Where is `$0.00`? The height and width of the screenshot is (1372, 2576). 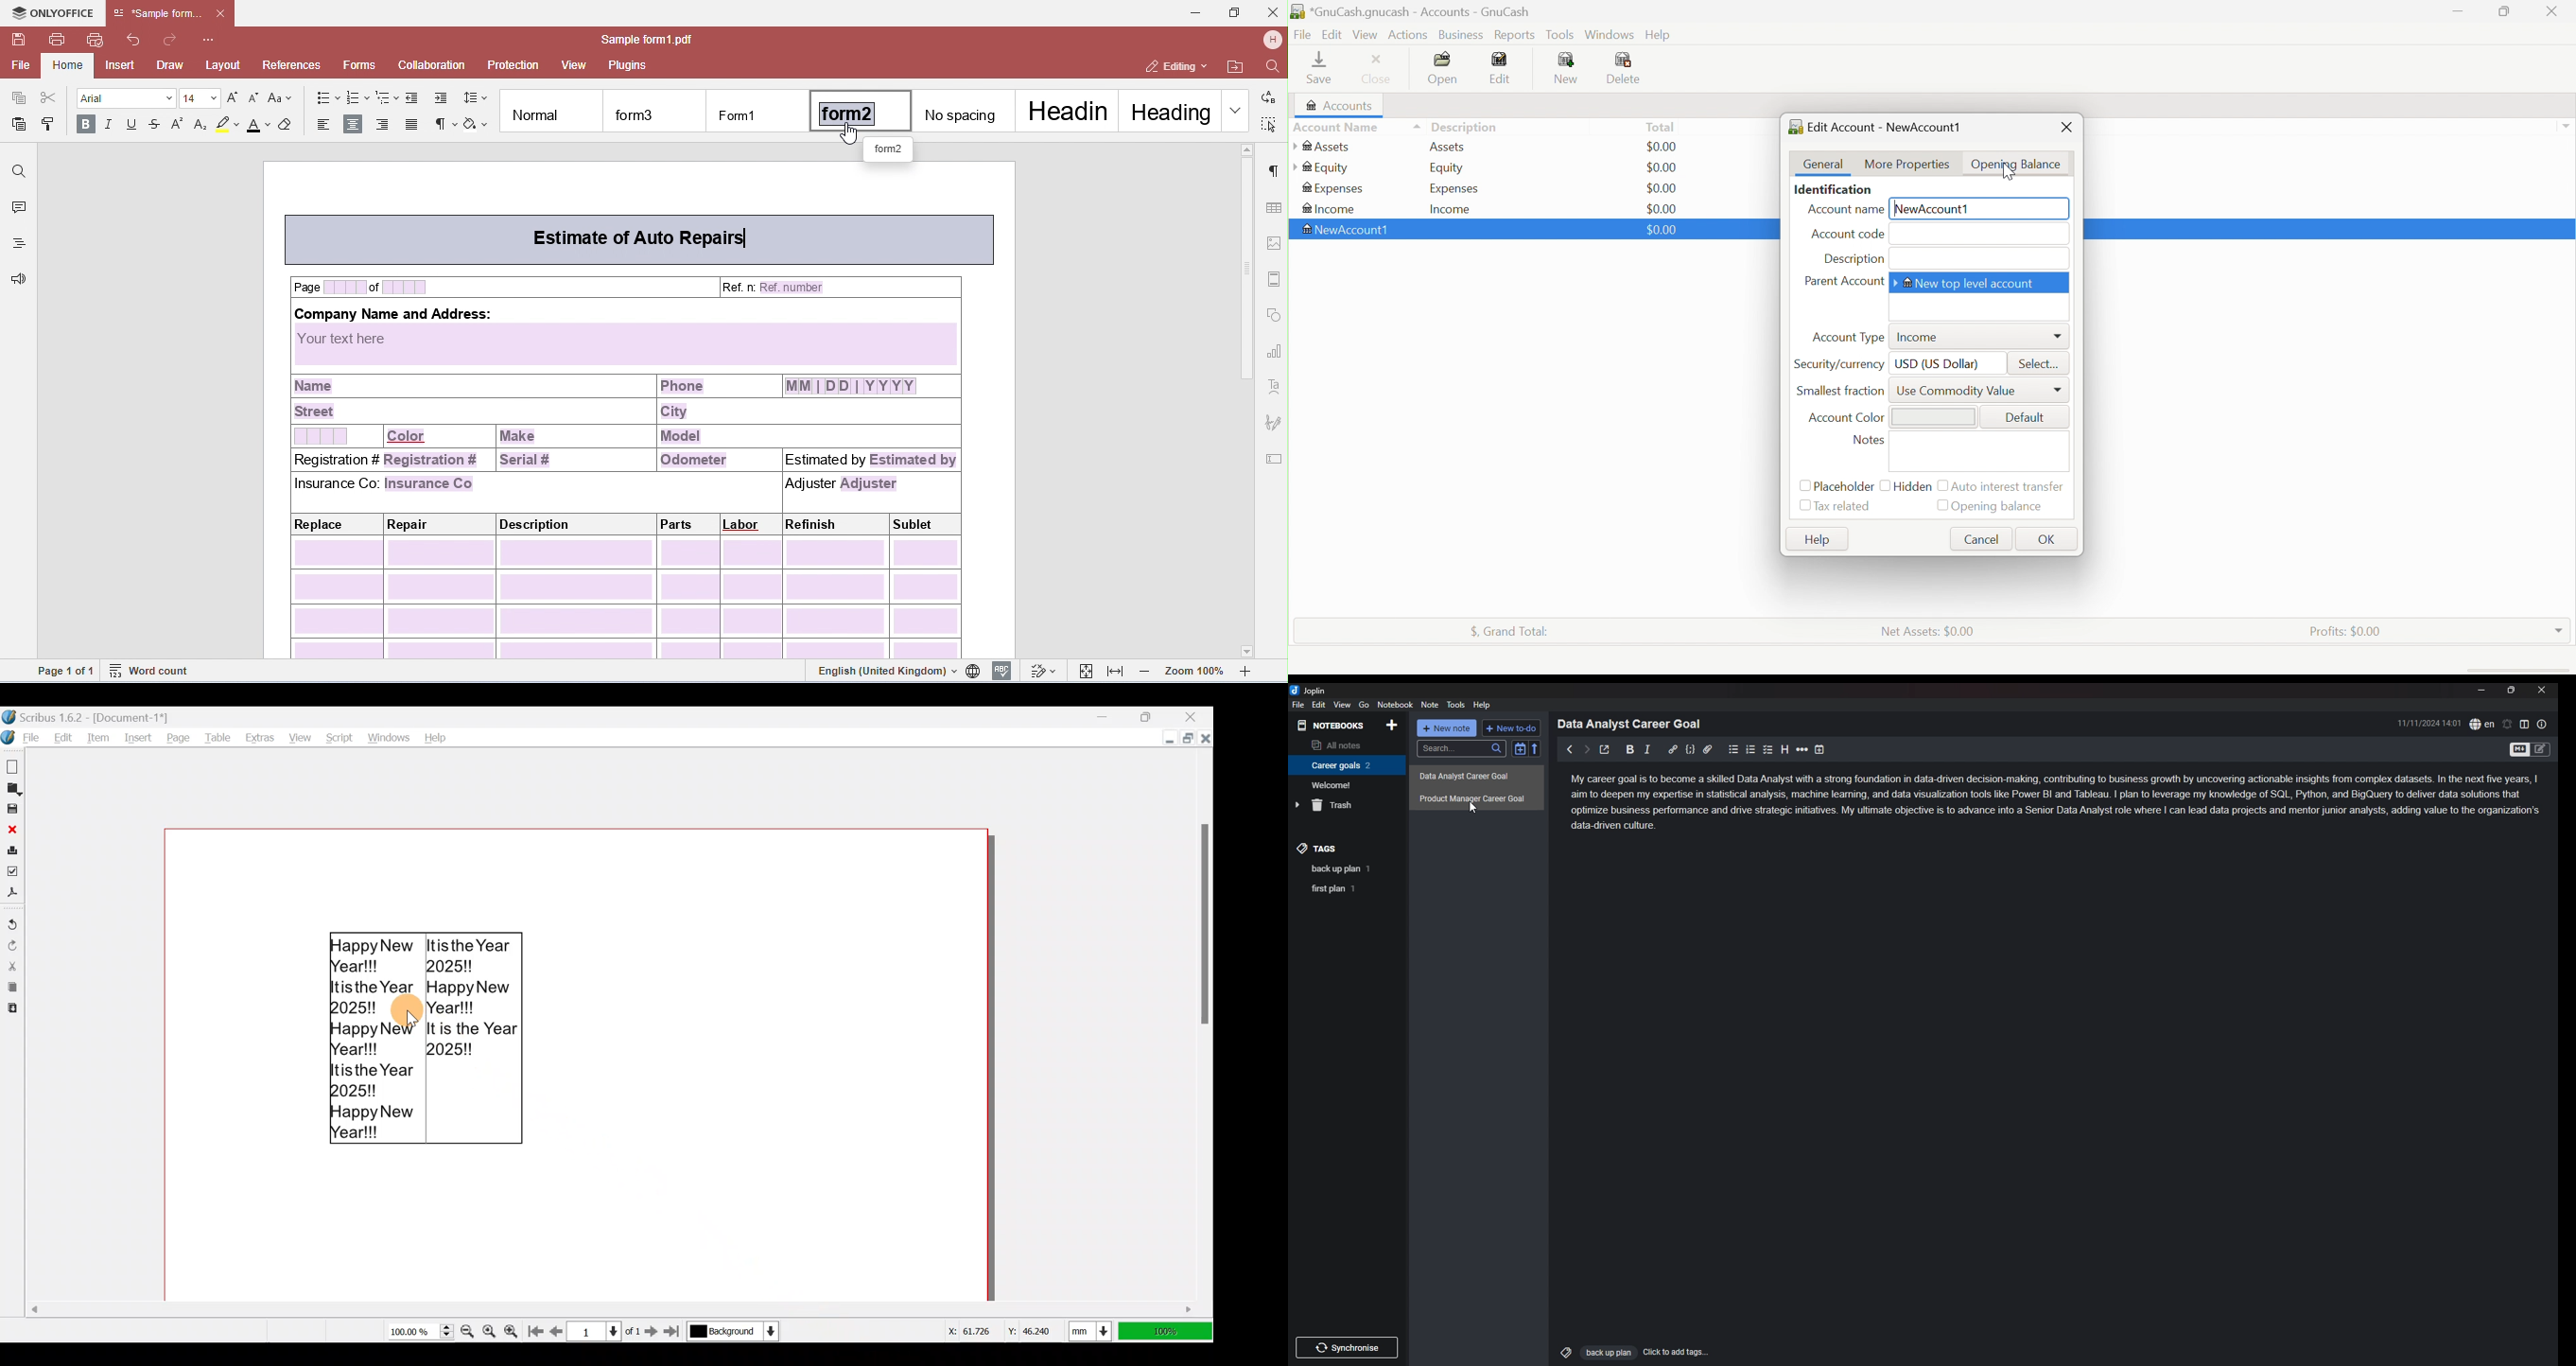
$0.00 is located at coordinates (1662, 207).